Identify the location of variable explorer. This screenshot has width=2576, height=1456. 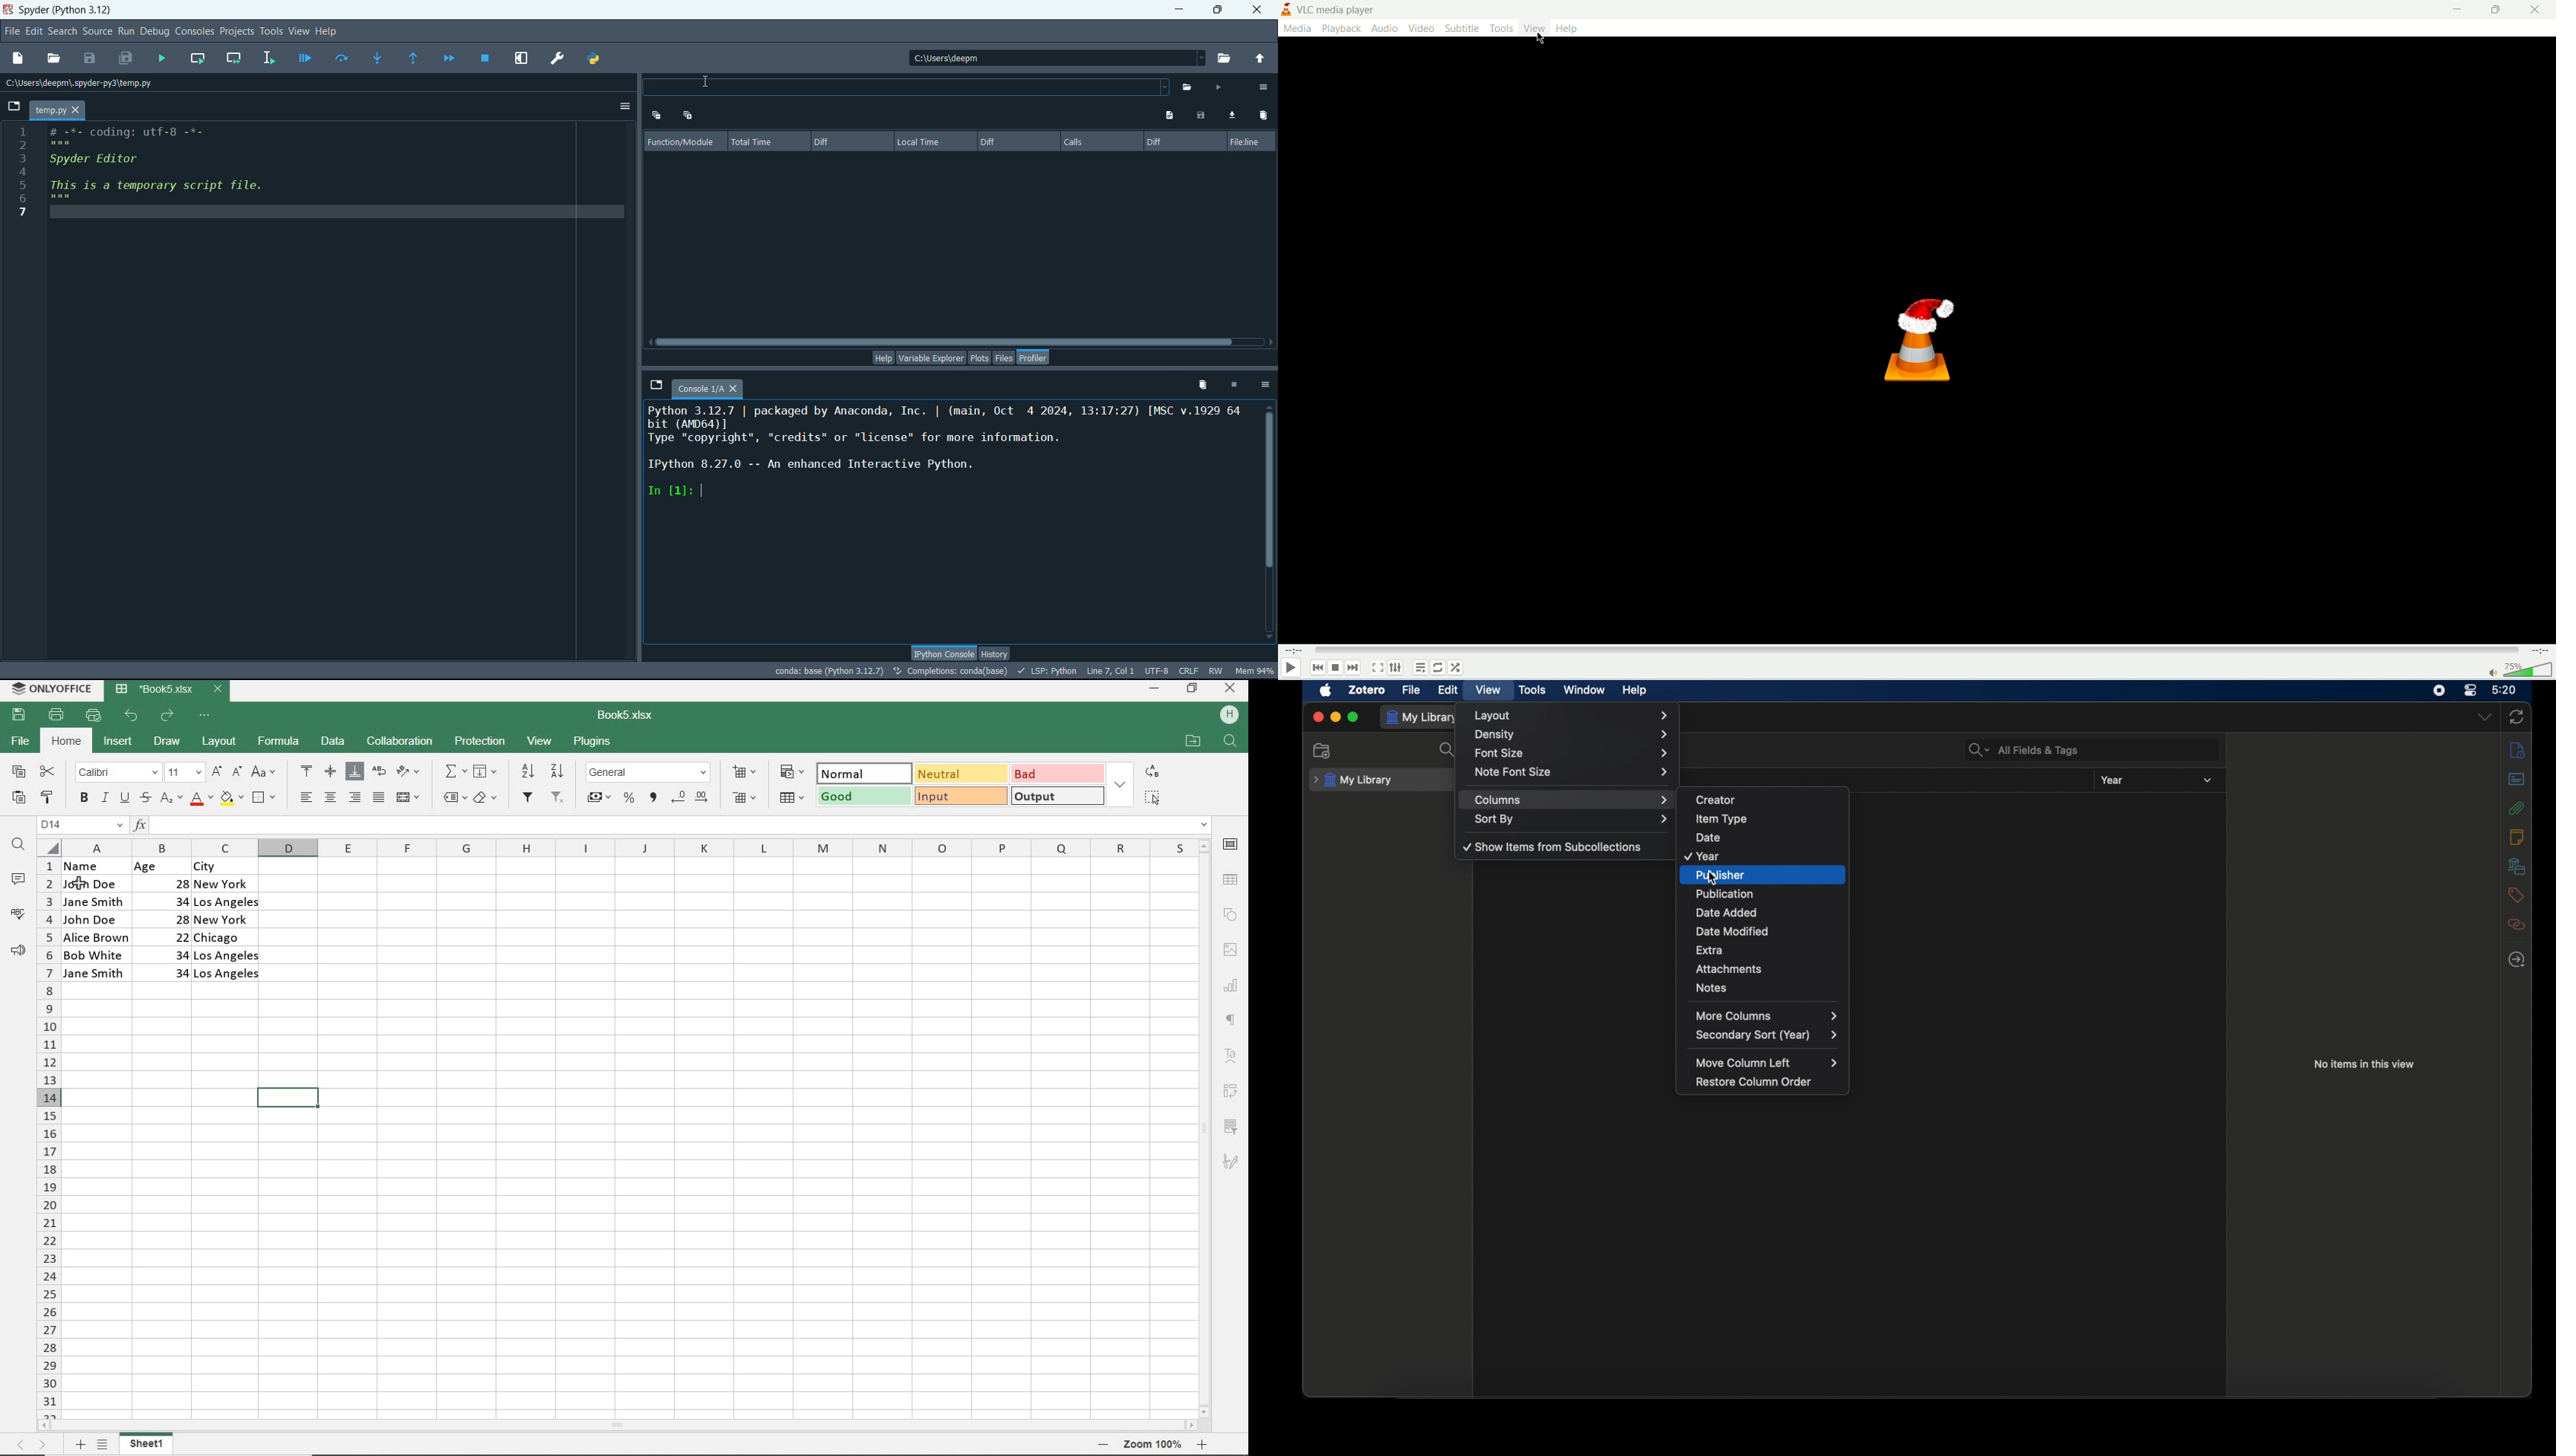
(936, 358).